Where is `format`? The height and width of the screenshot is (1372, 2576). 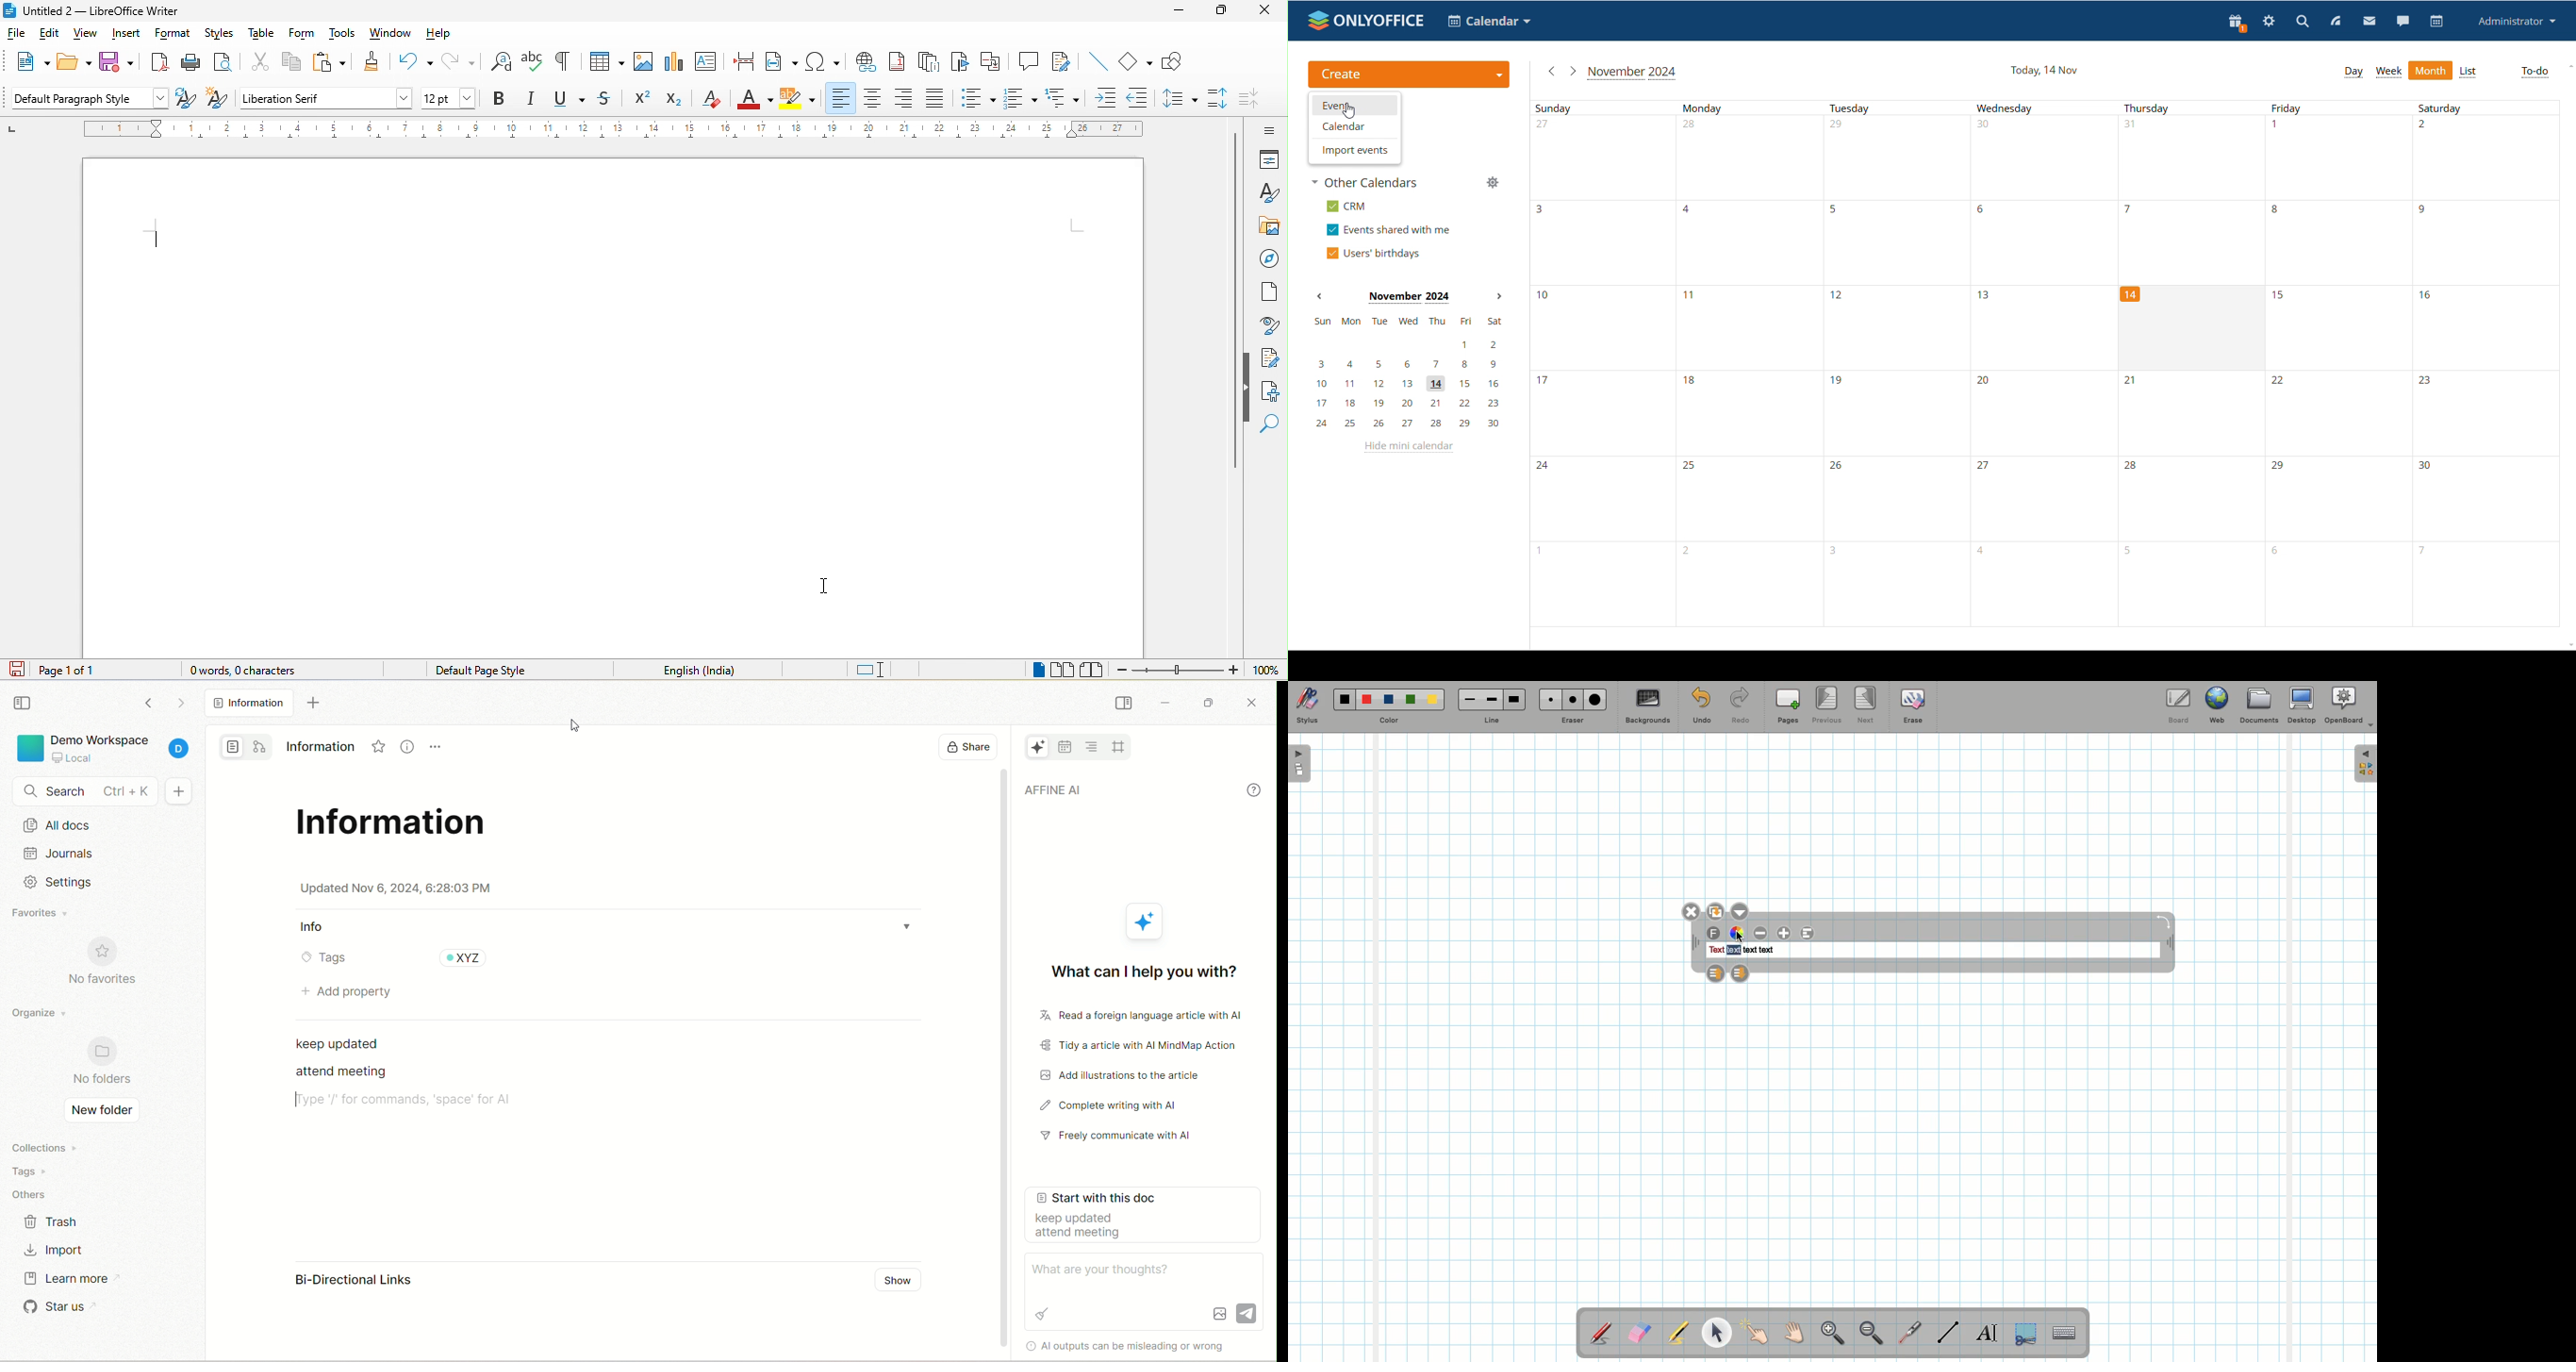
format is located at coordinates (174, 36).